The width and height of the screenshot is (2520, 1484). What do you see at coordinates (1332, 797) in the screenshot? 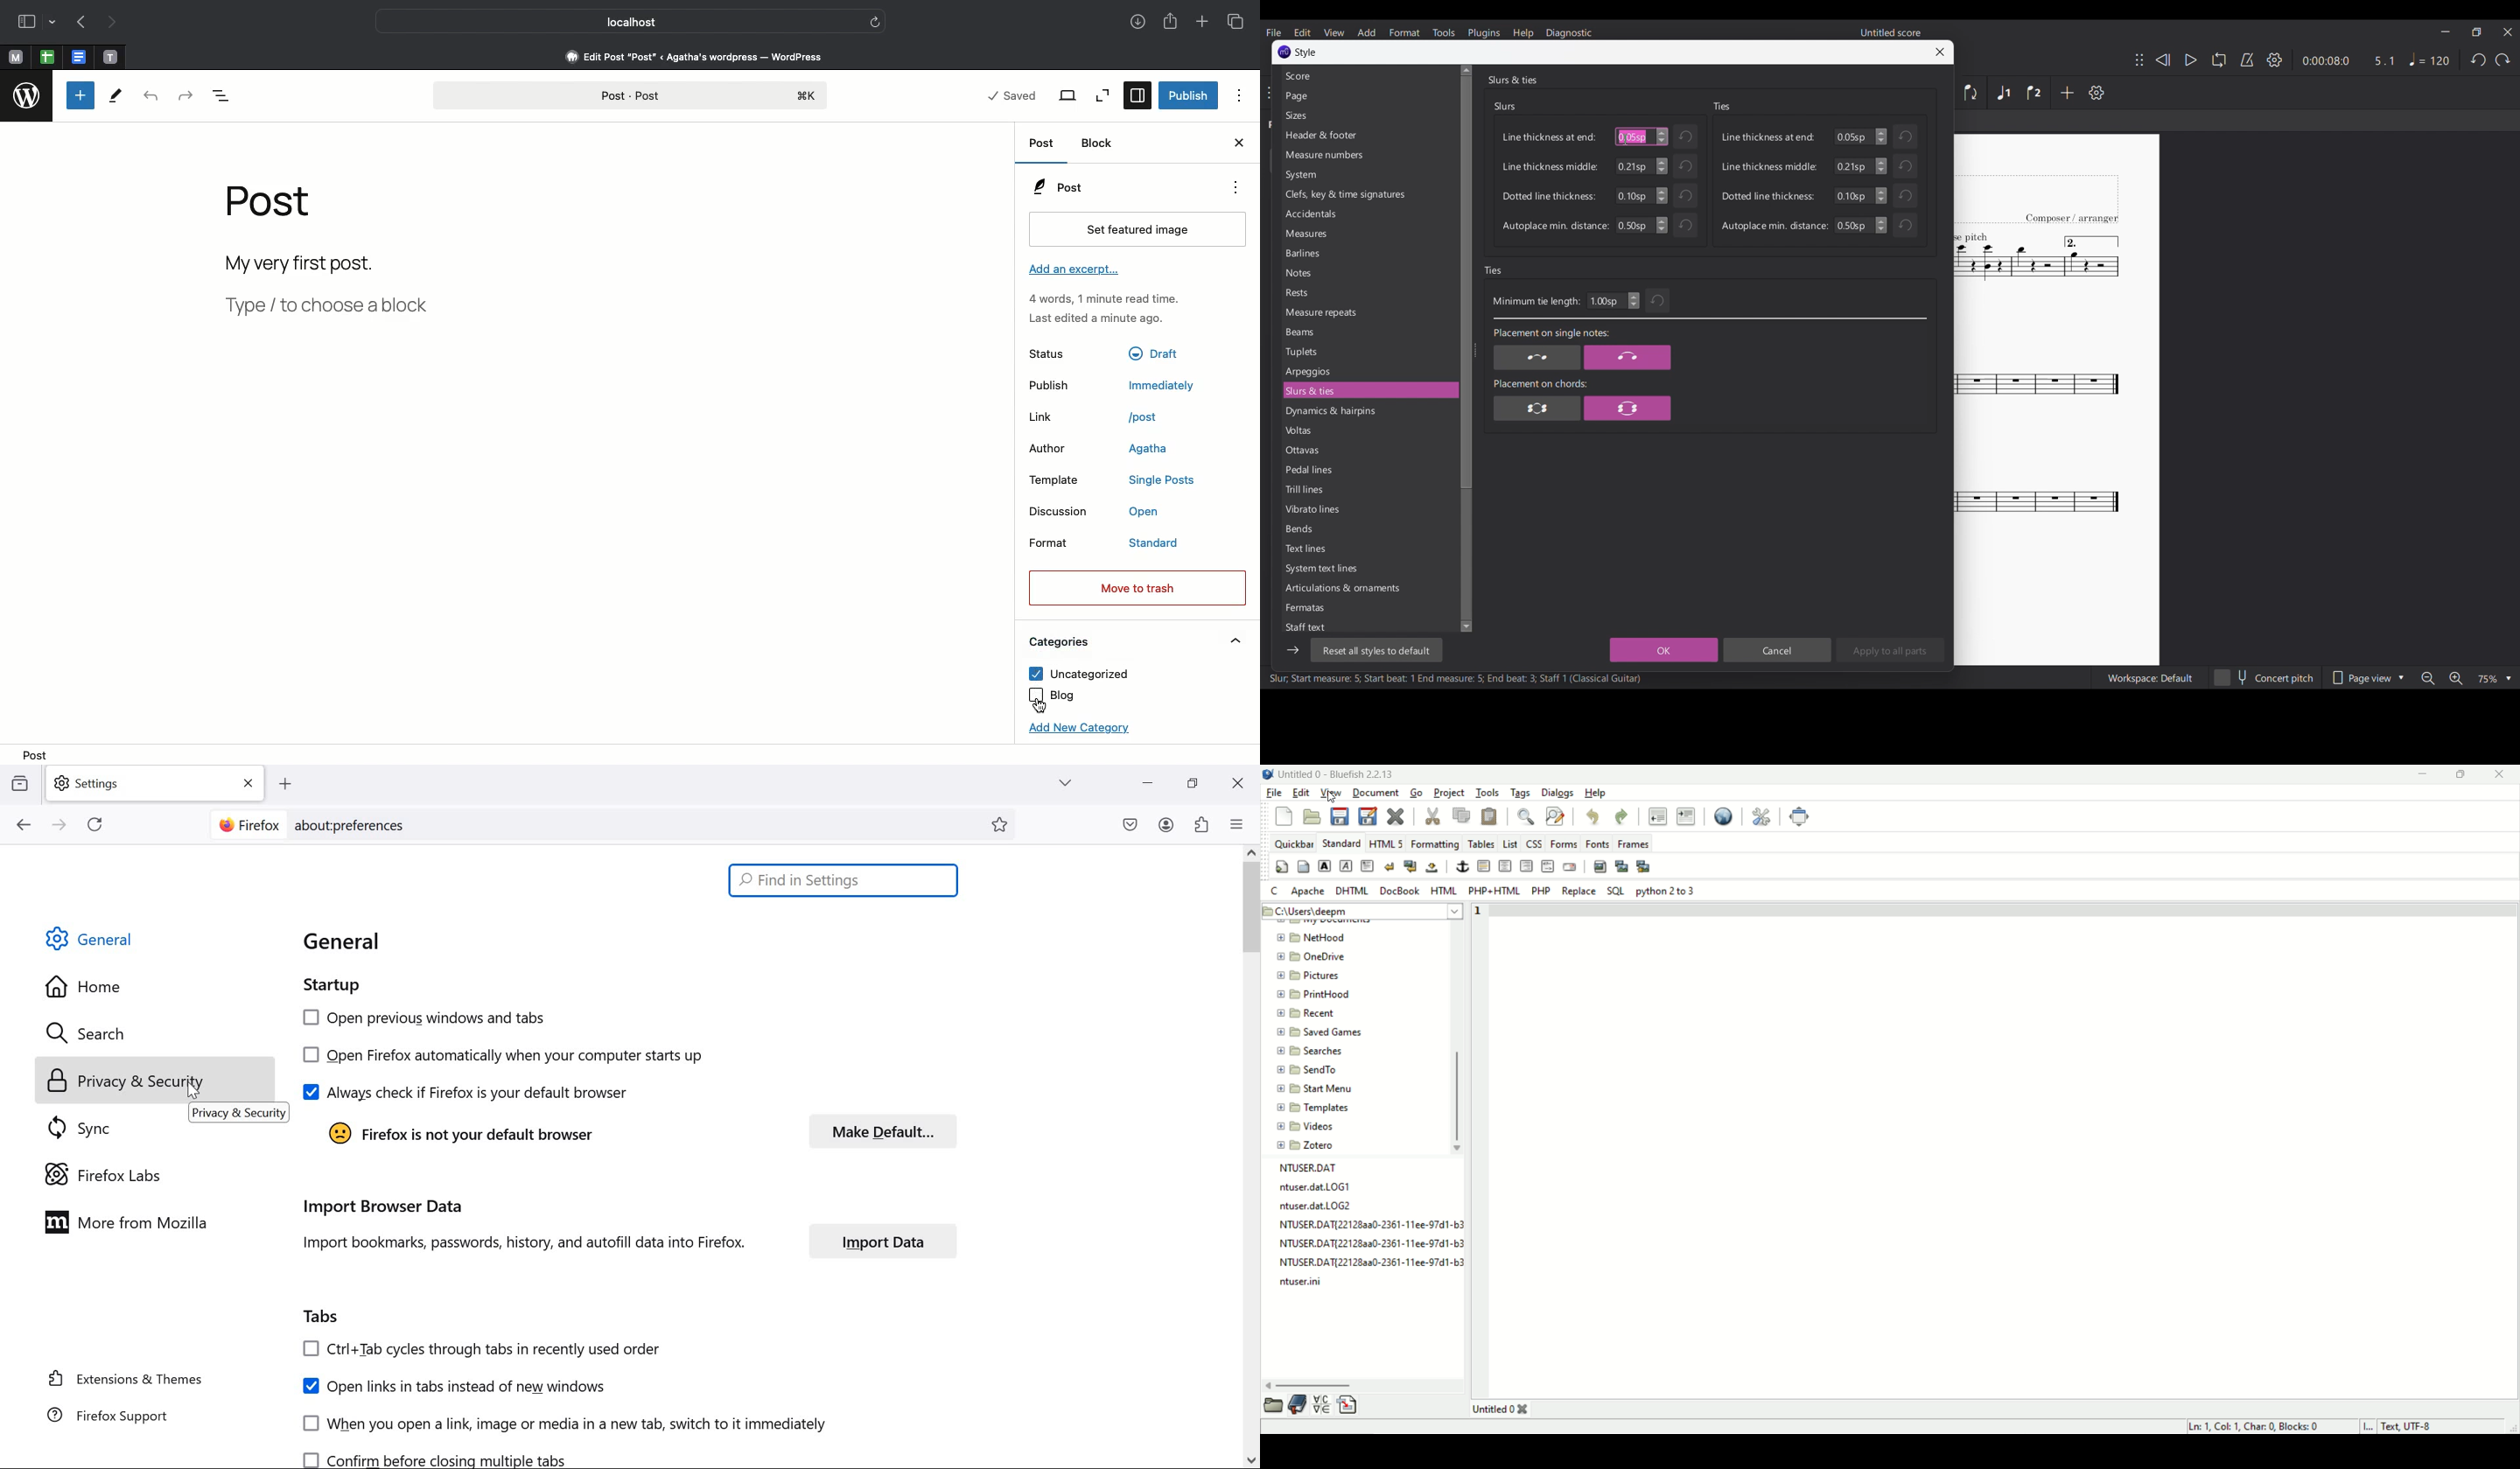
I see `Cursor` at bounding box center [1332, 797].